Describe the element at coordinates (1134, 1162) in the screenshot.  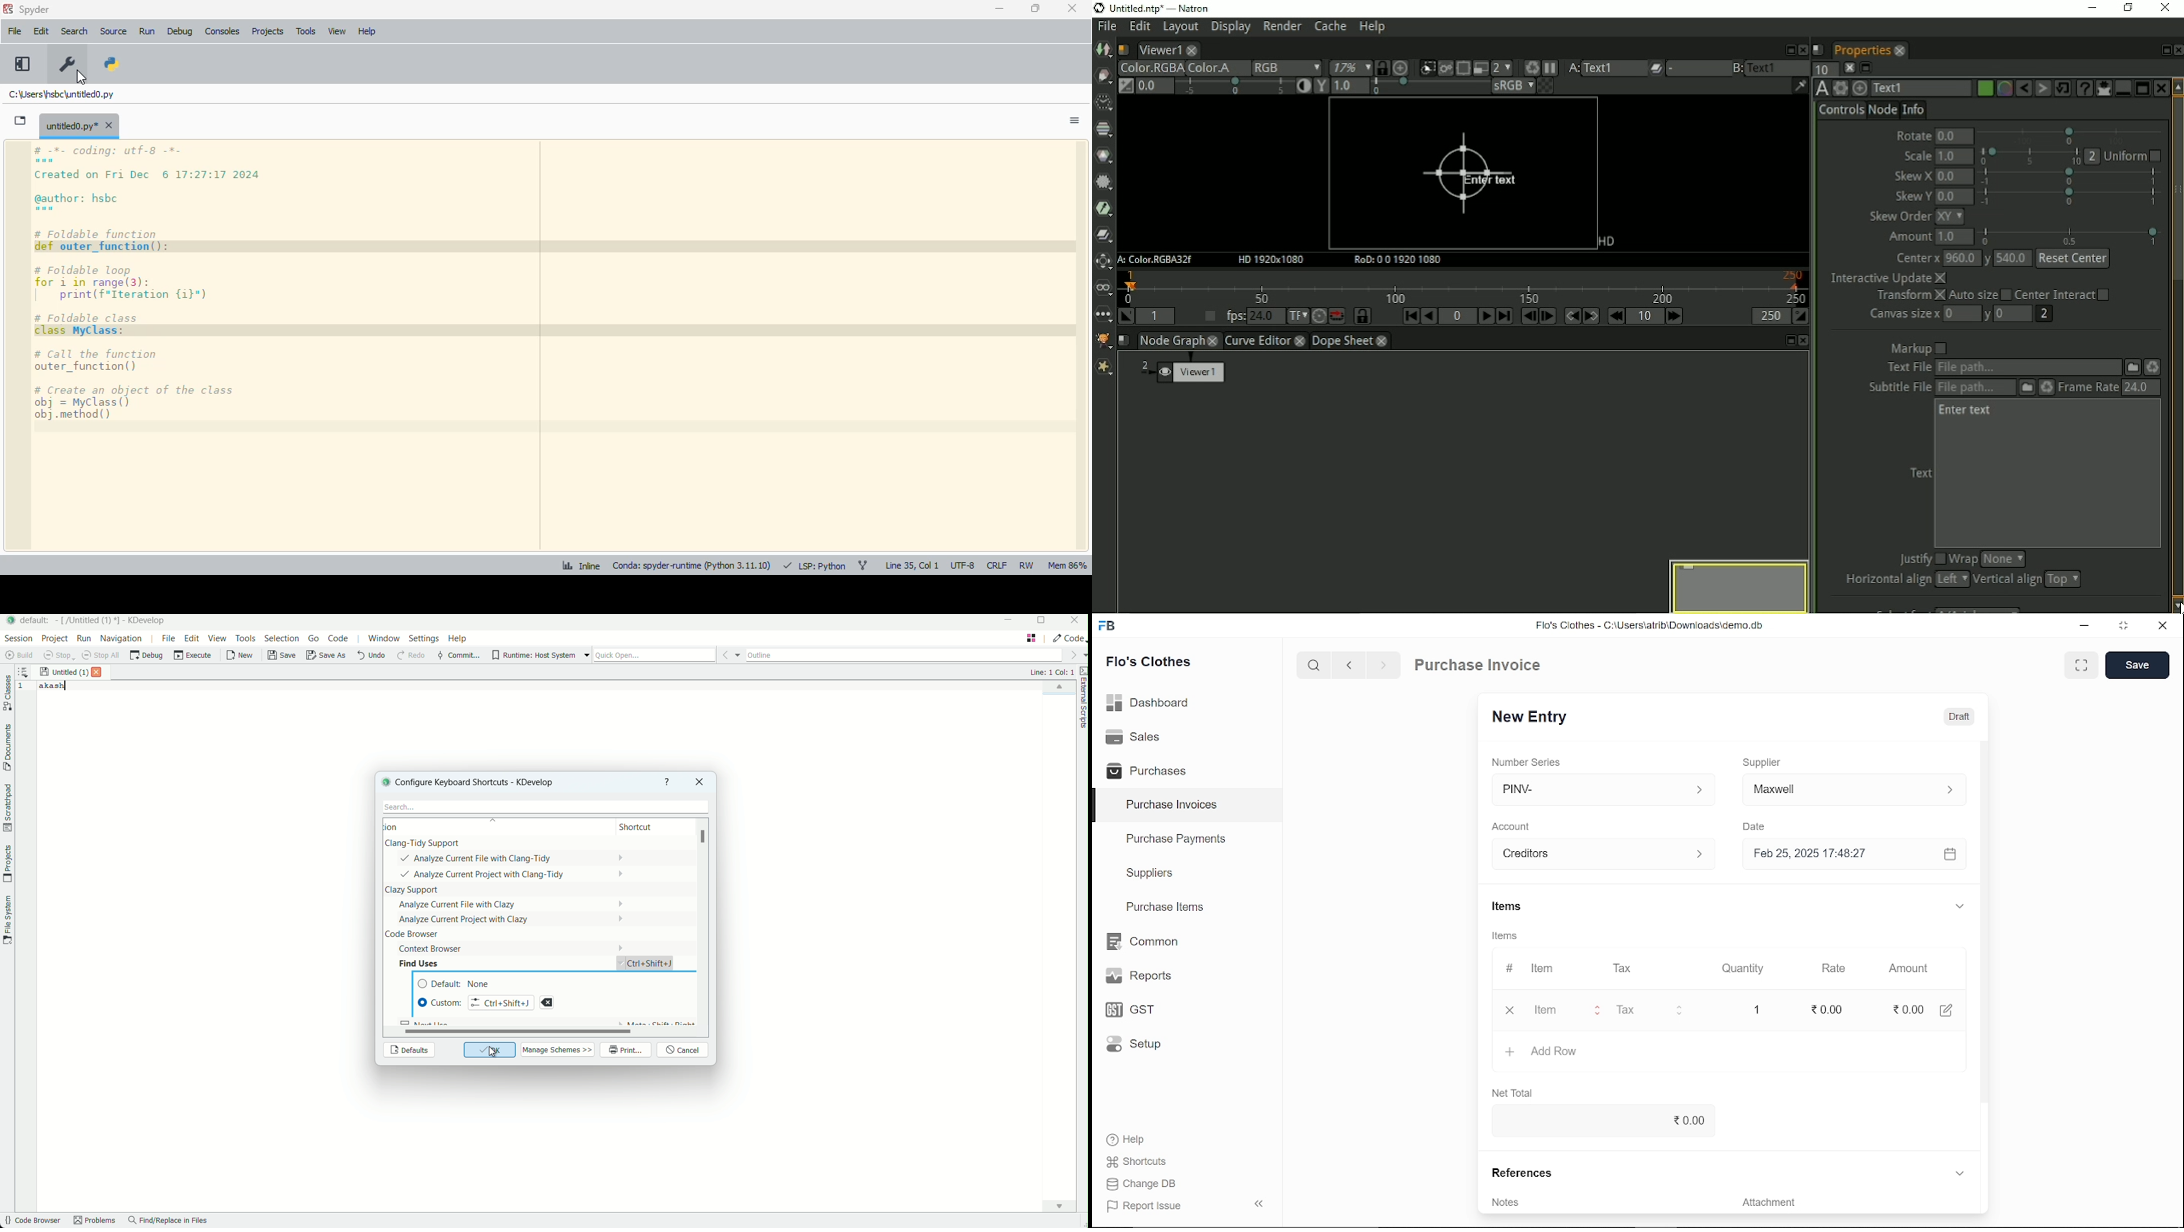
I see `Shortcuts` at that location.